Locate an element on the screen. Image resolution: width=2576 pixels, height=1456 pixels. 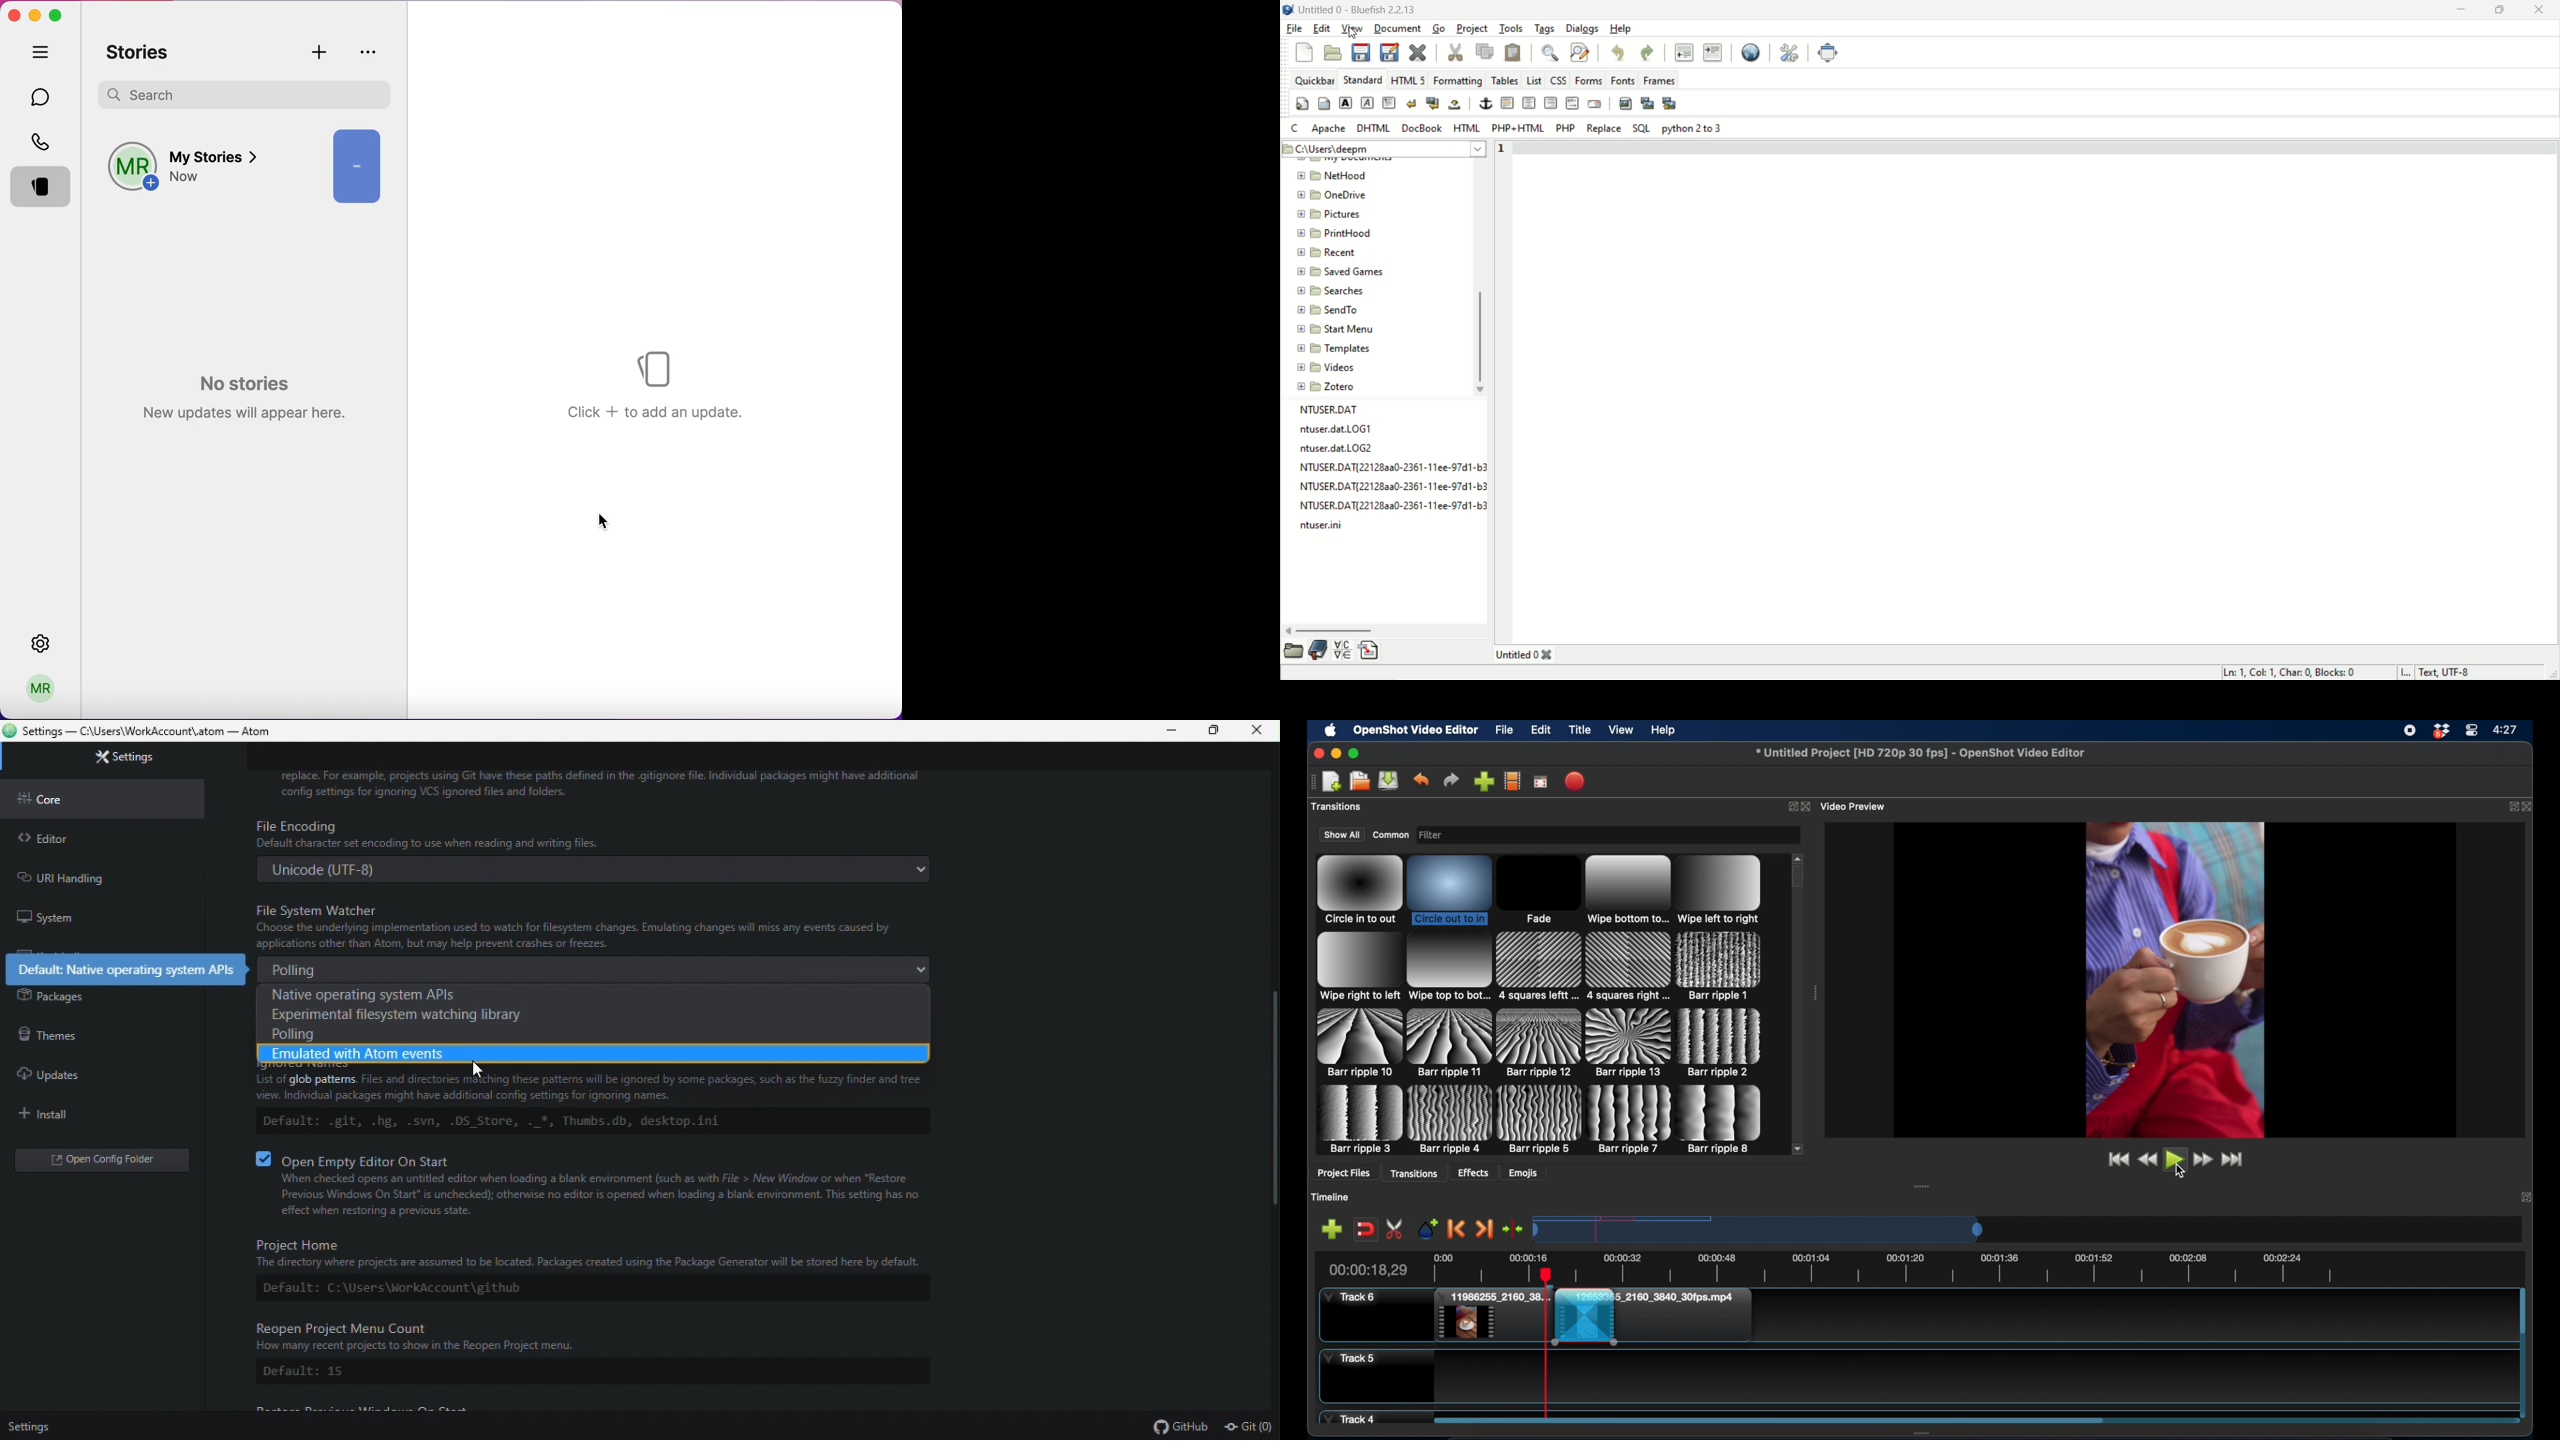
close is located at coordinates (14, 16).